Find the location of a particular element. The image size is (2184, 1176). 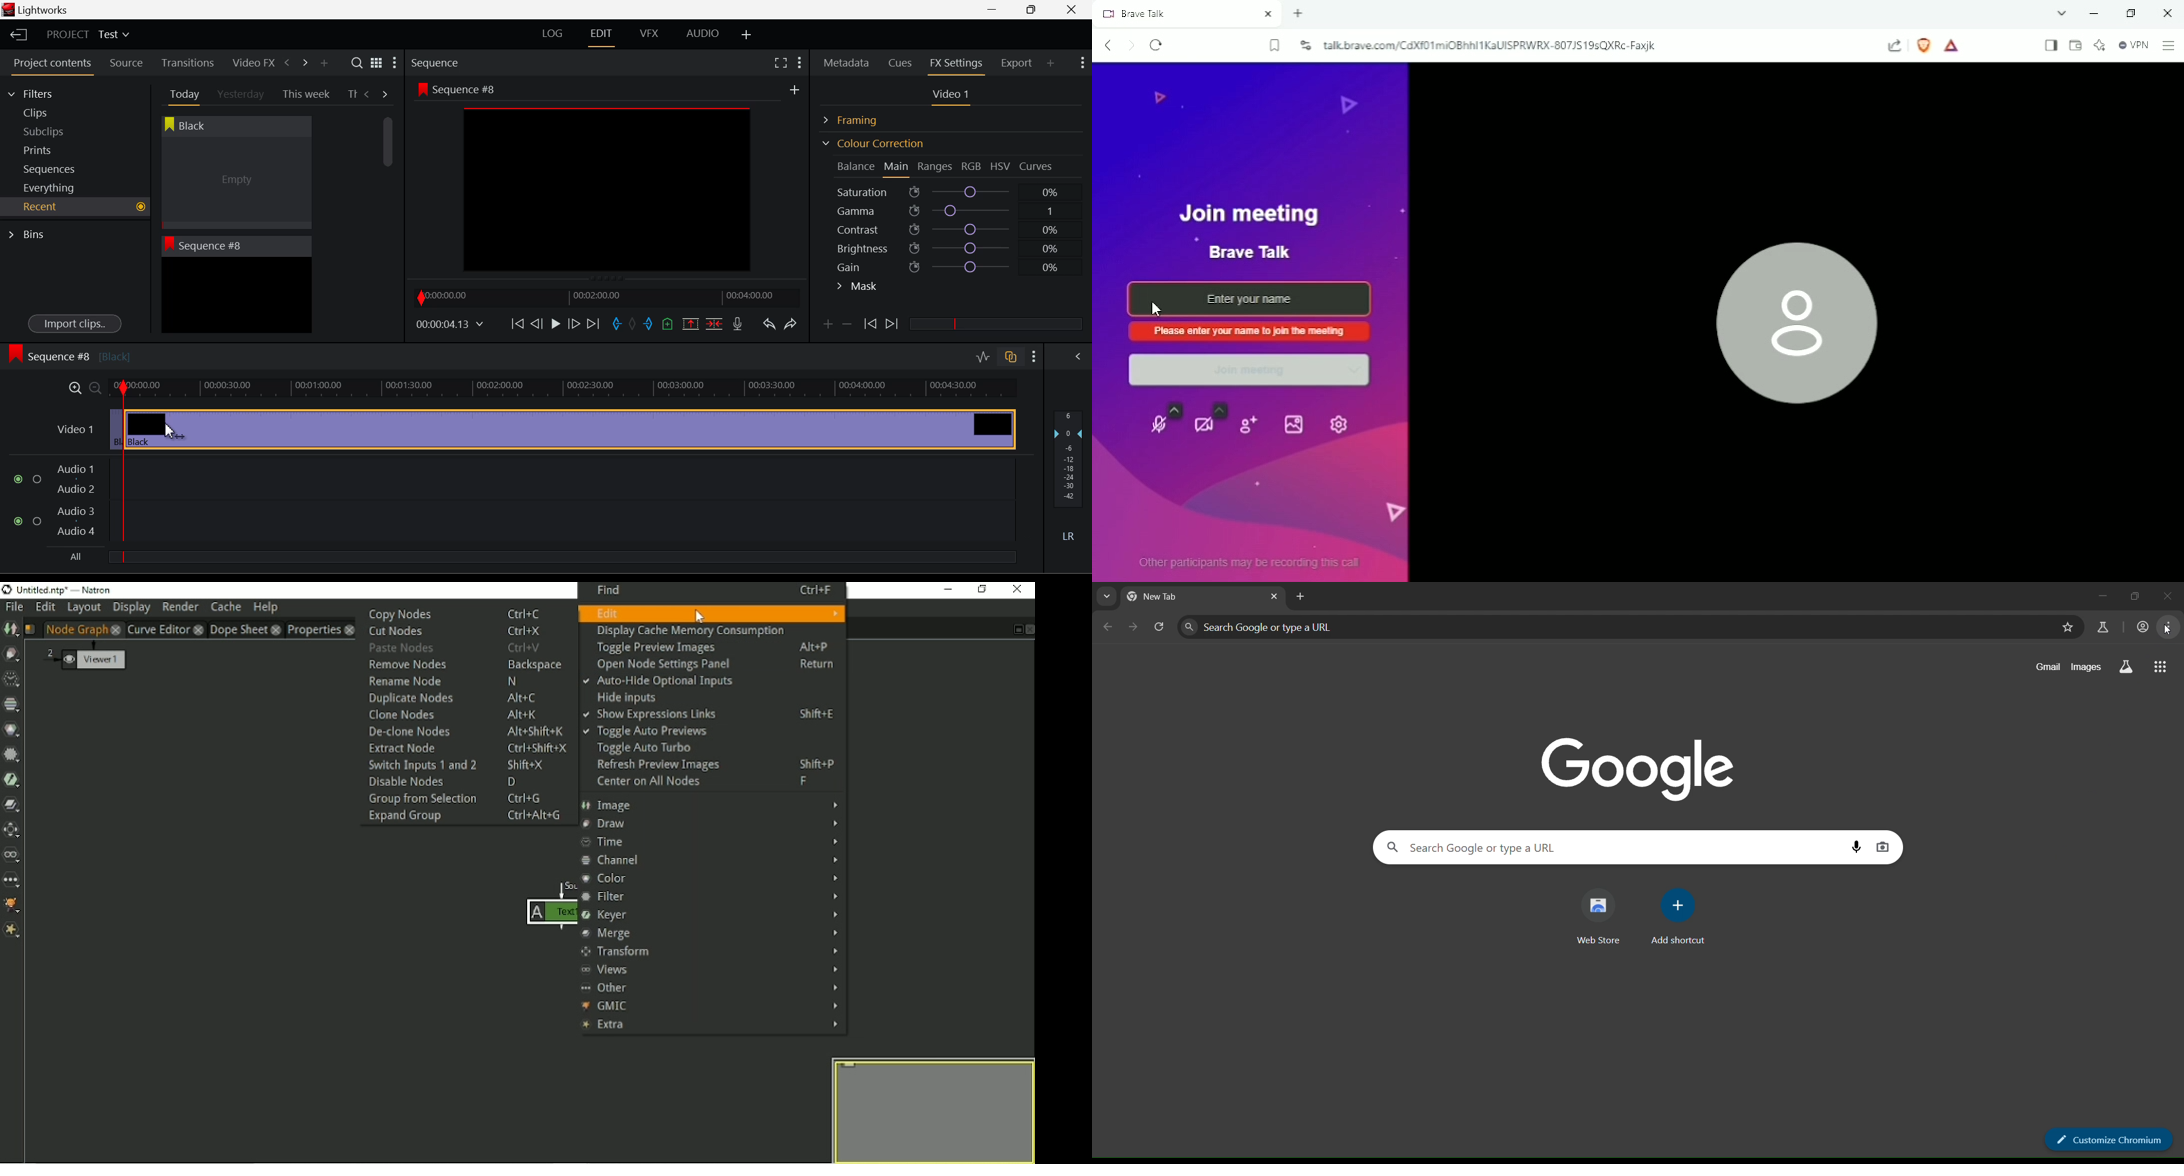

Show Settings is located at coordinates (1035, 357).